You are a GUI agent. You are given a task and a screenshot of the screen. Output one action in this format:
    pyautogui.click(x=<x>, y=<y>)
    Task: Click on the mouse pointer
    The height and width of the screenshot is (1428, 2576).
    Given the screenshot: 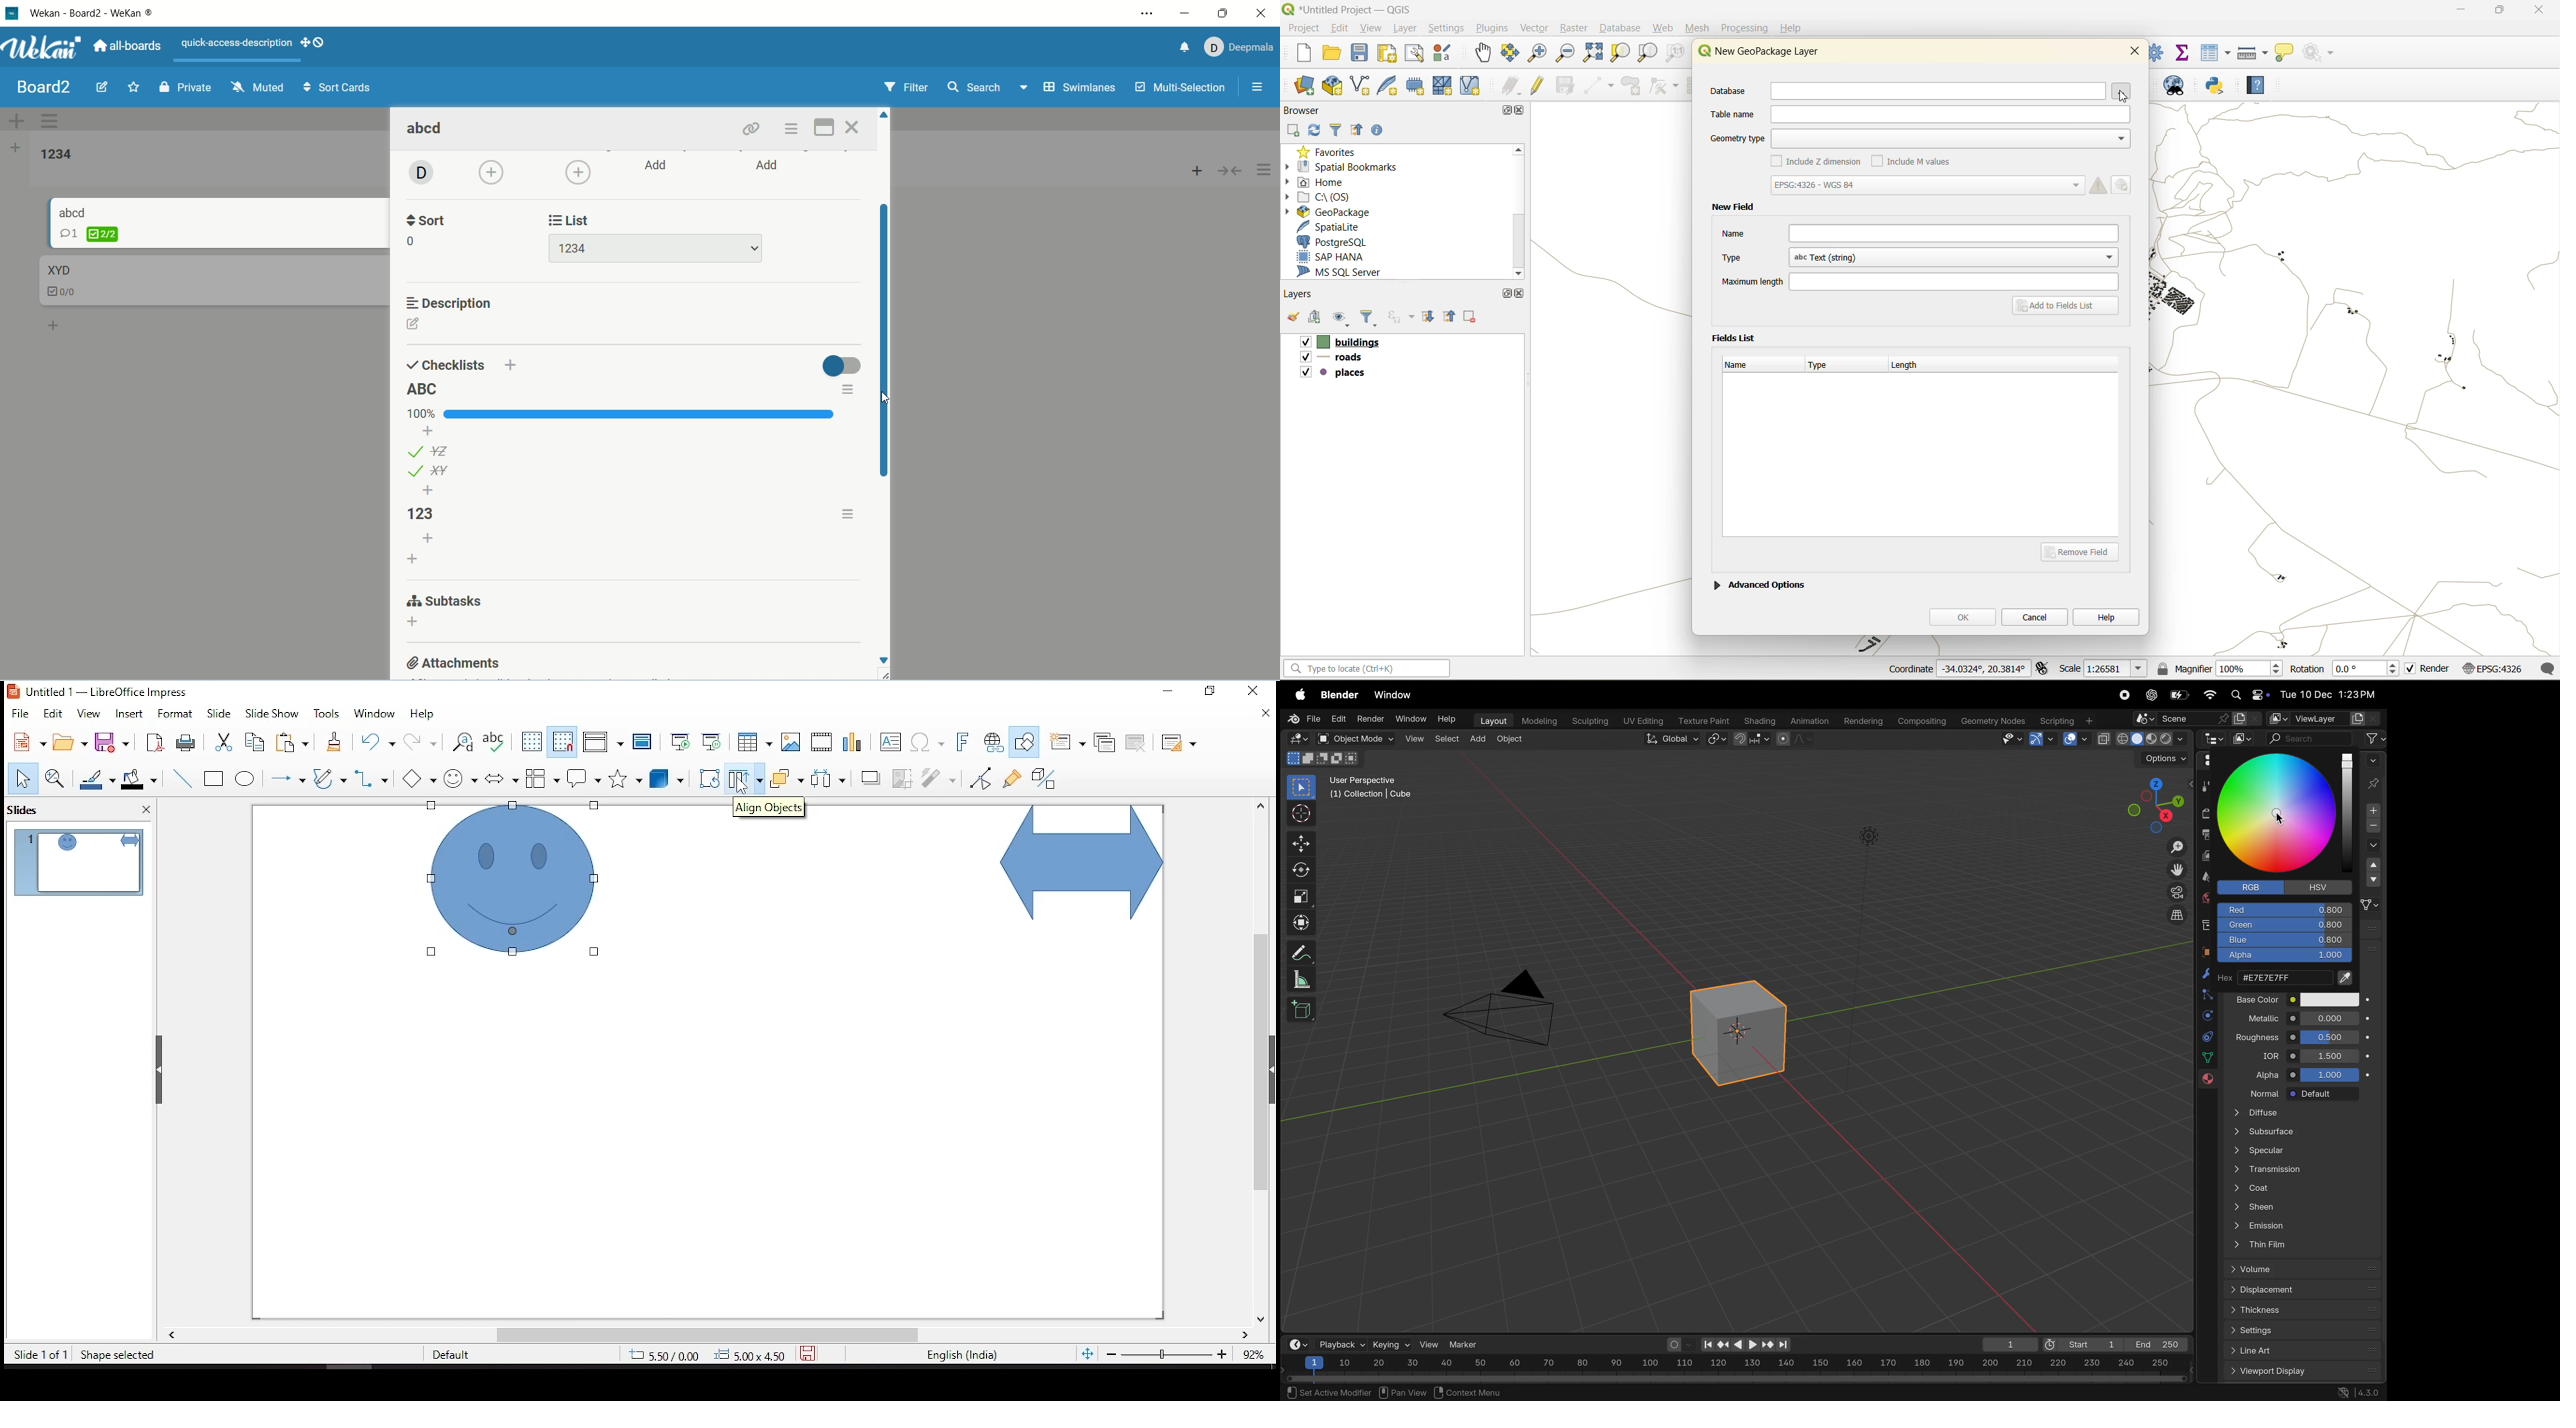 What is the action you would take?
    pyautogui.click(x=743, y=790)
    